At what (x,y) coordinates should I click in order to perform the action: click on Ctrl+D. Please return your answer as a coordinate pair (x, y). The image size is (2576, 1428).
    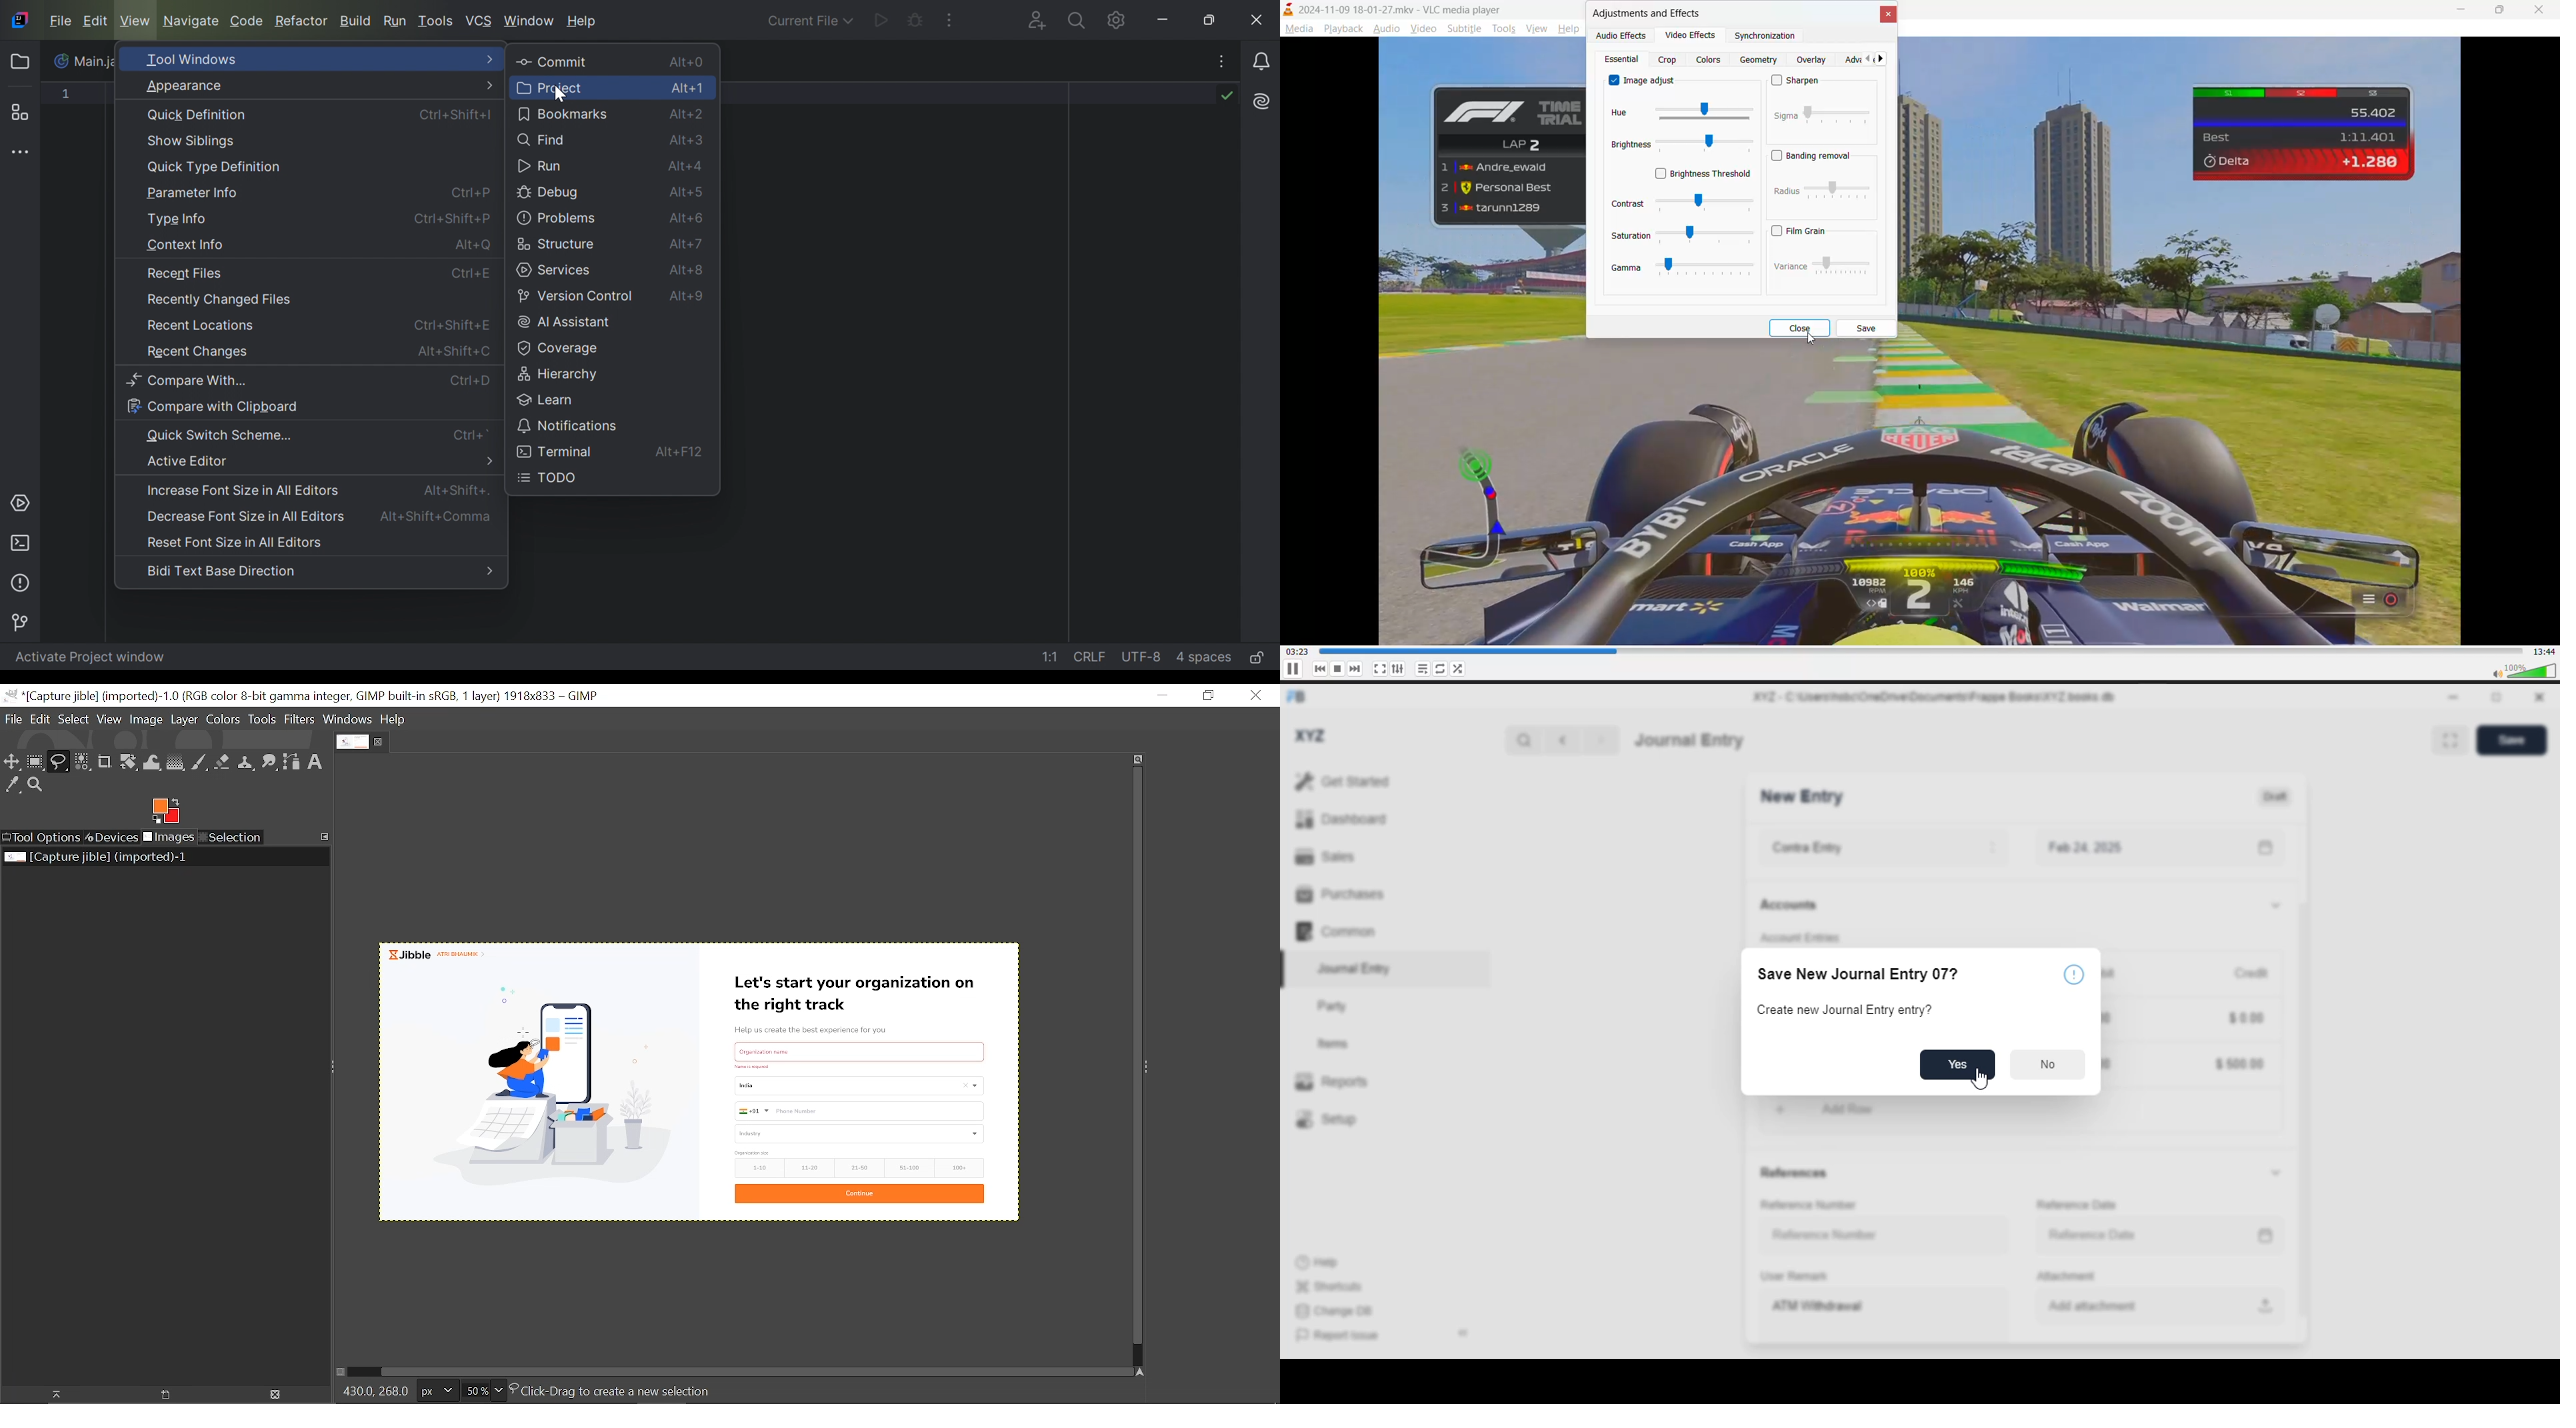
    Looking at the image, I should click on (470, 381).